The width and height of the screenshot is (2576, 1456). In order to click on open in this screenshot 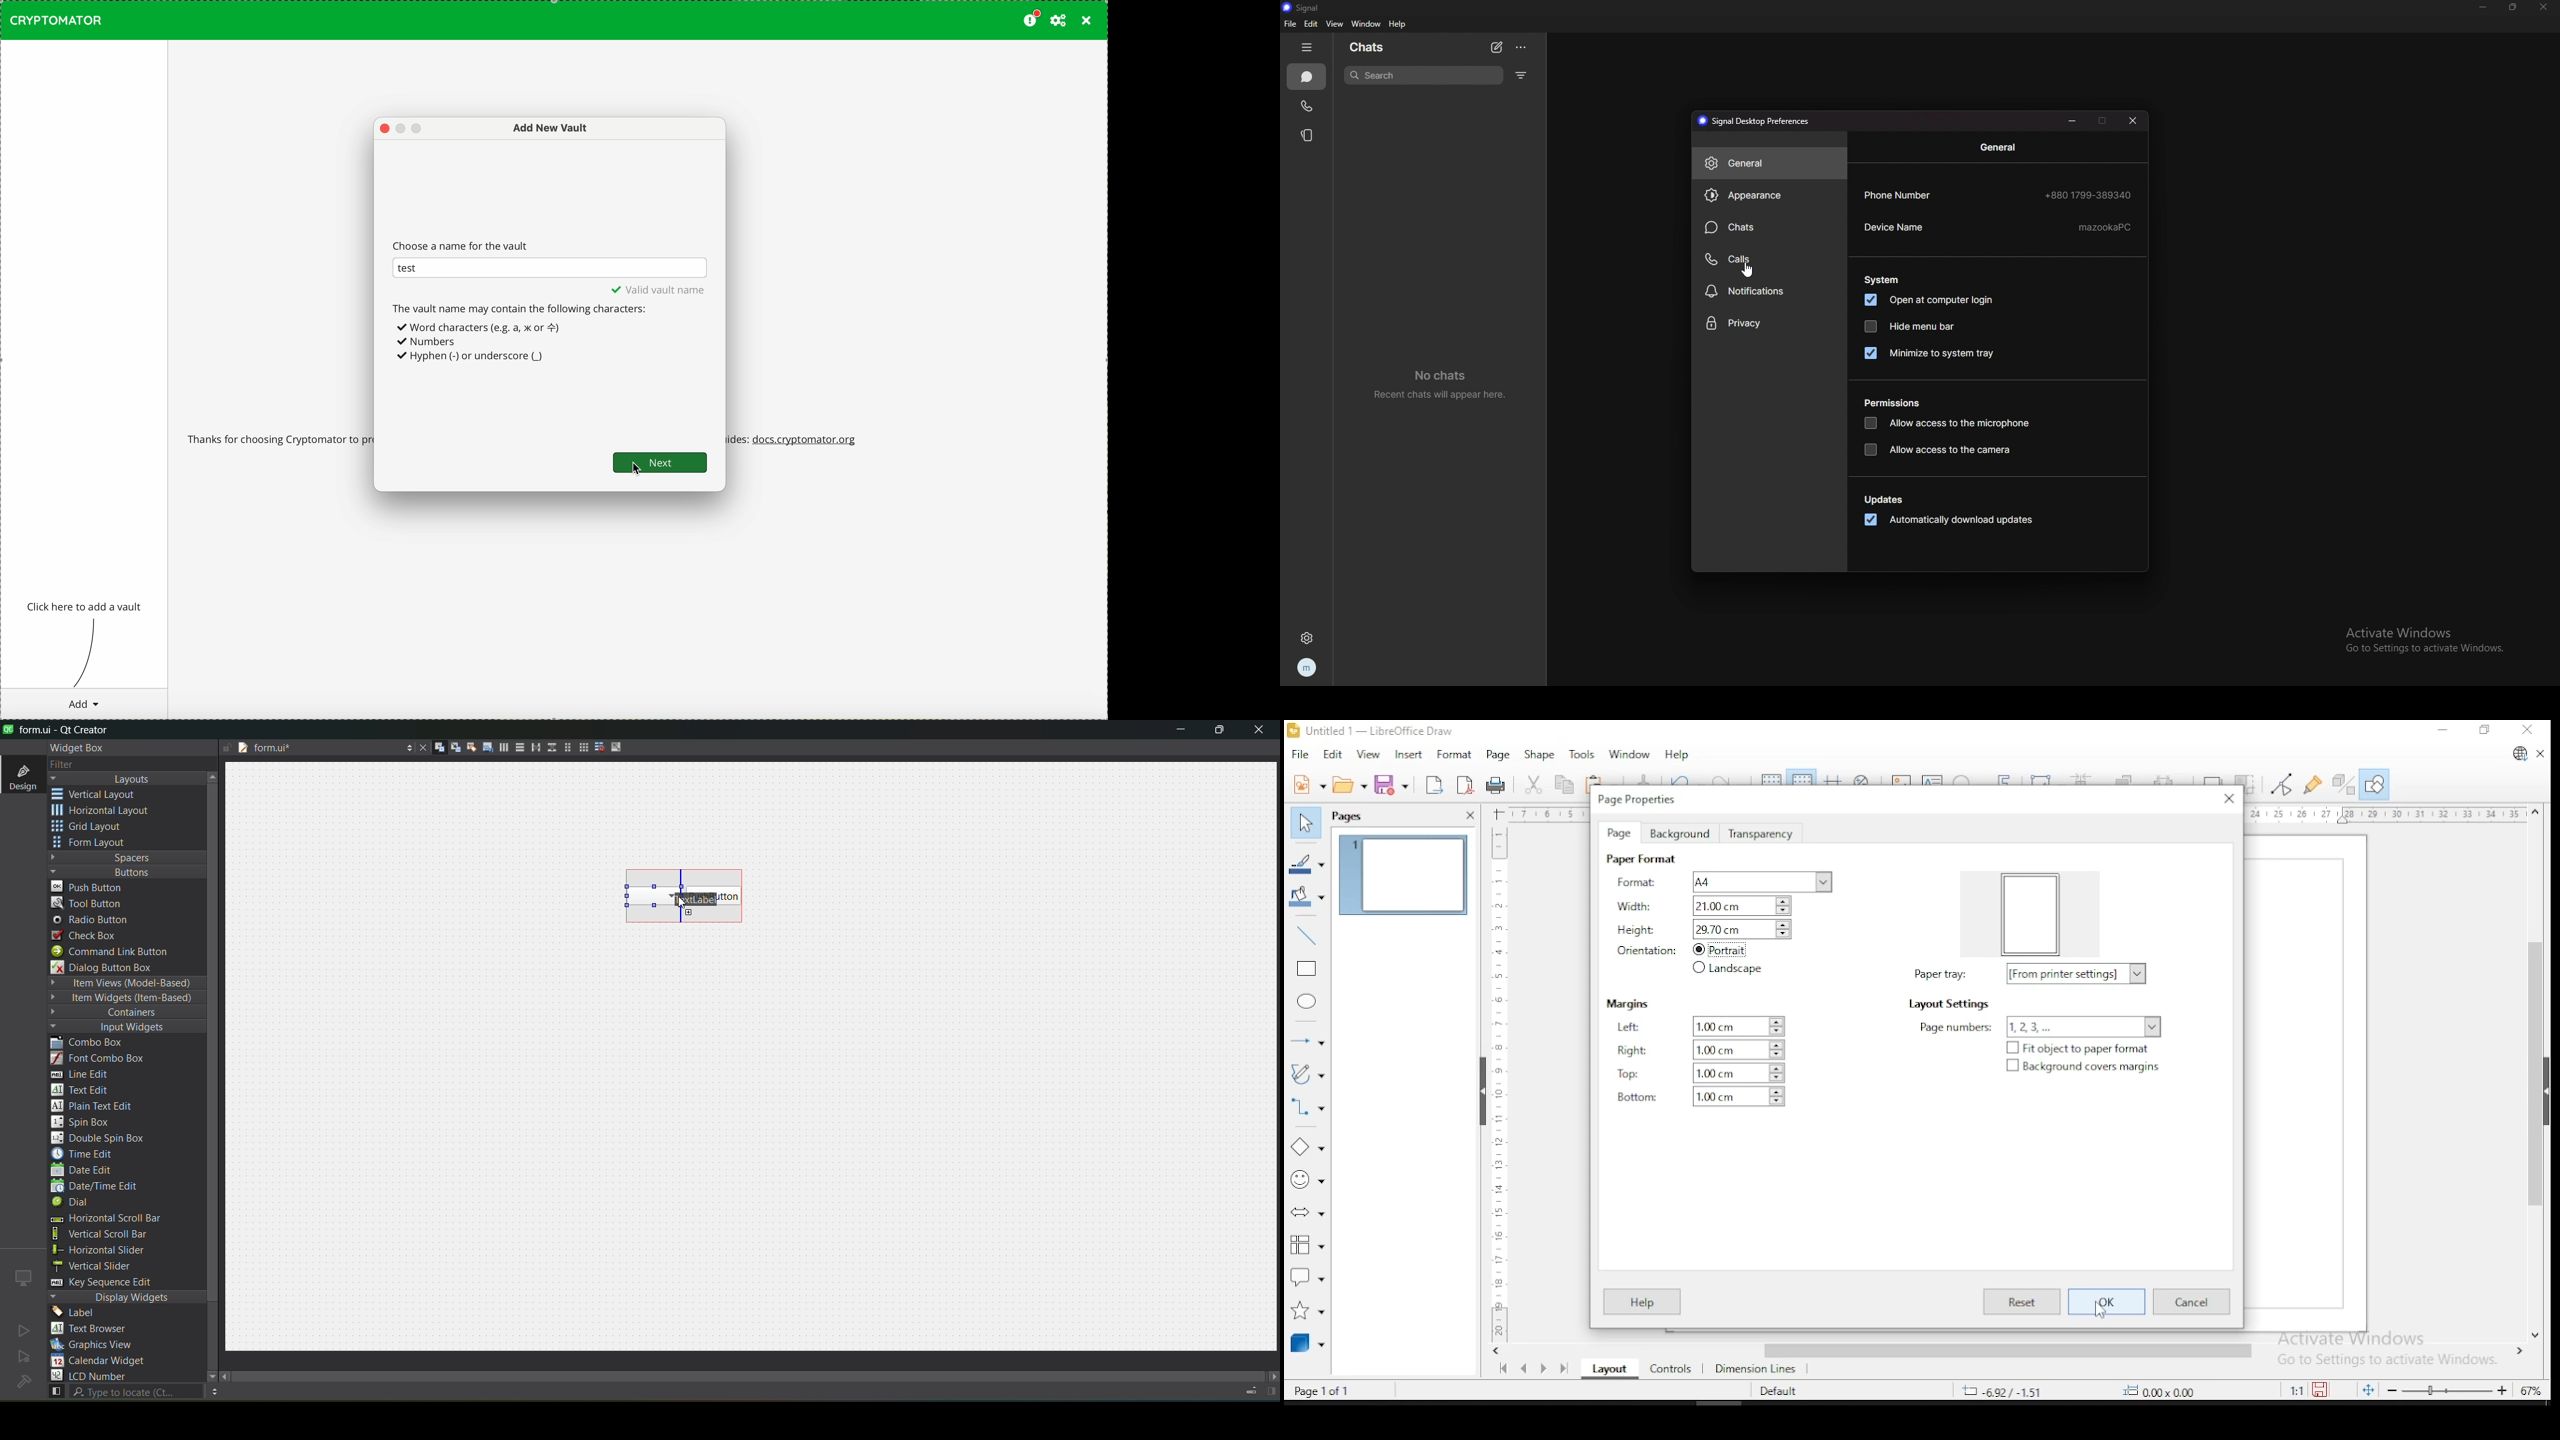, I will do `click(1348, 785)`.